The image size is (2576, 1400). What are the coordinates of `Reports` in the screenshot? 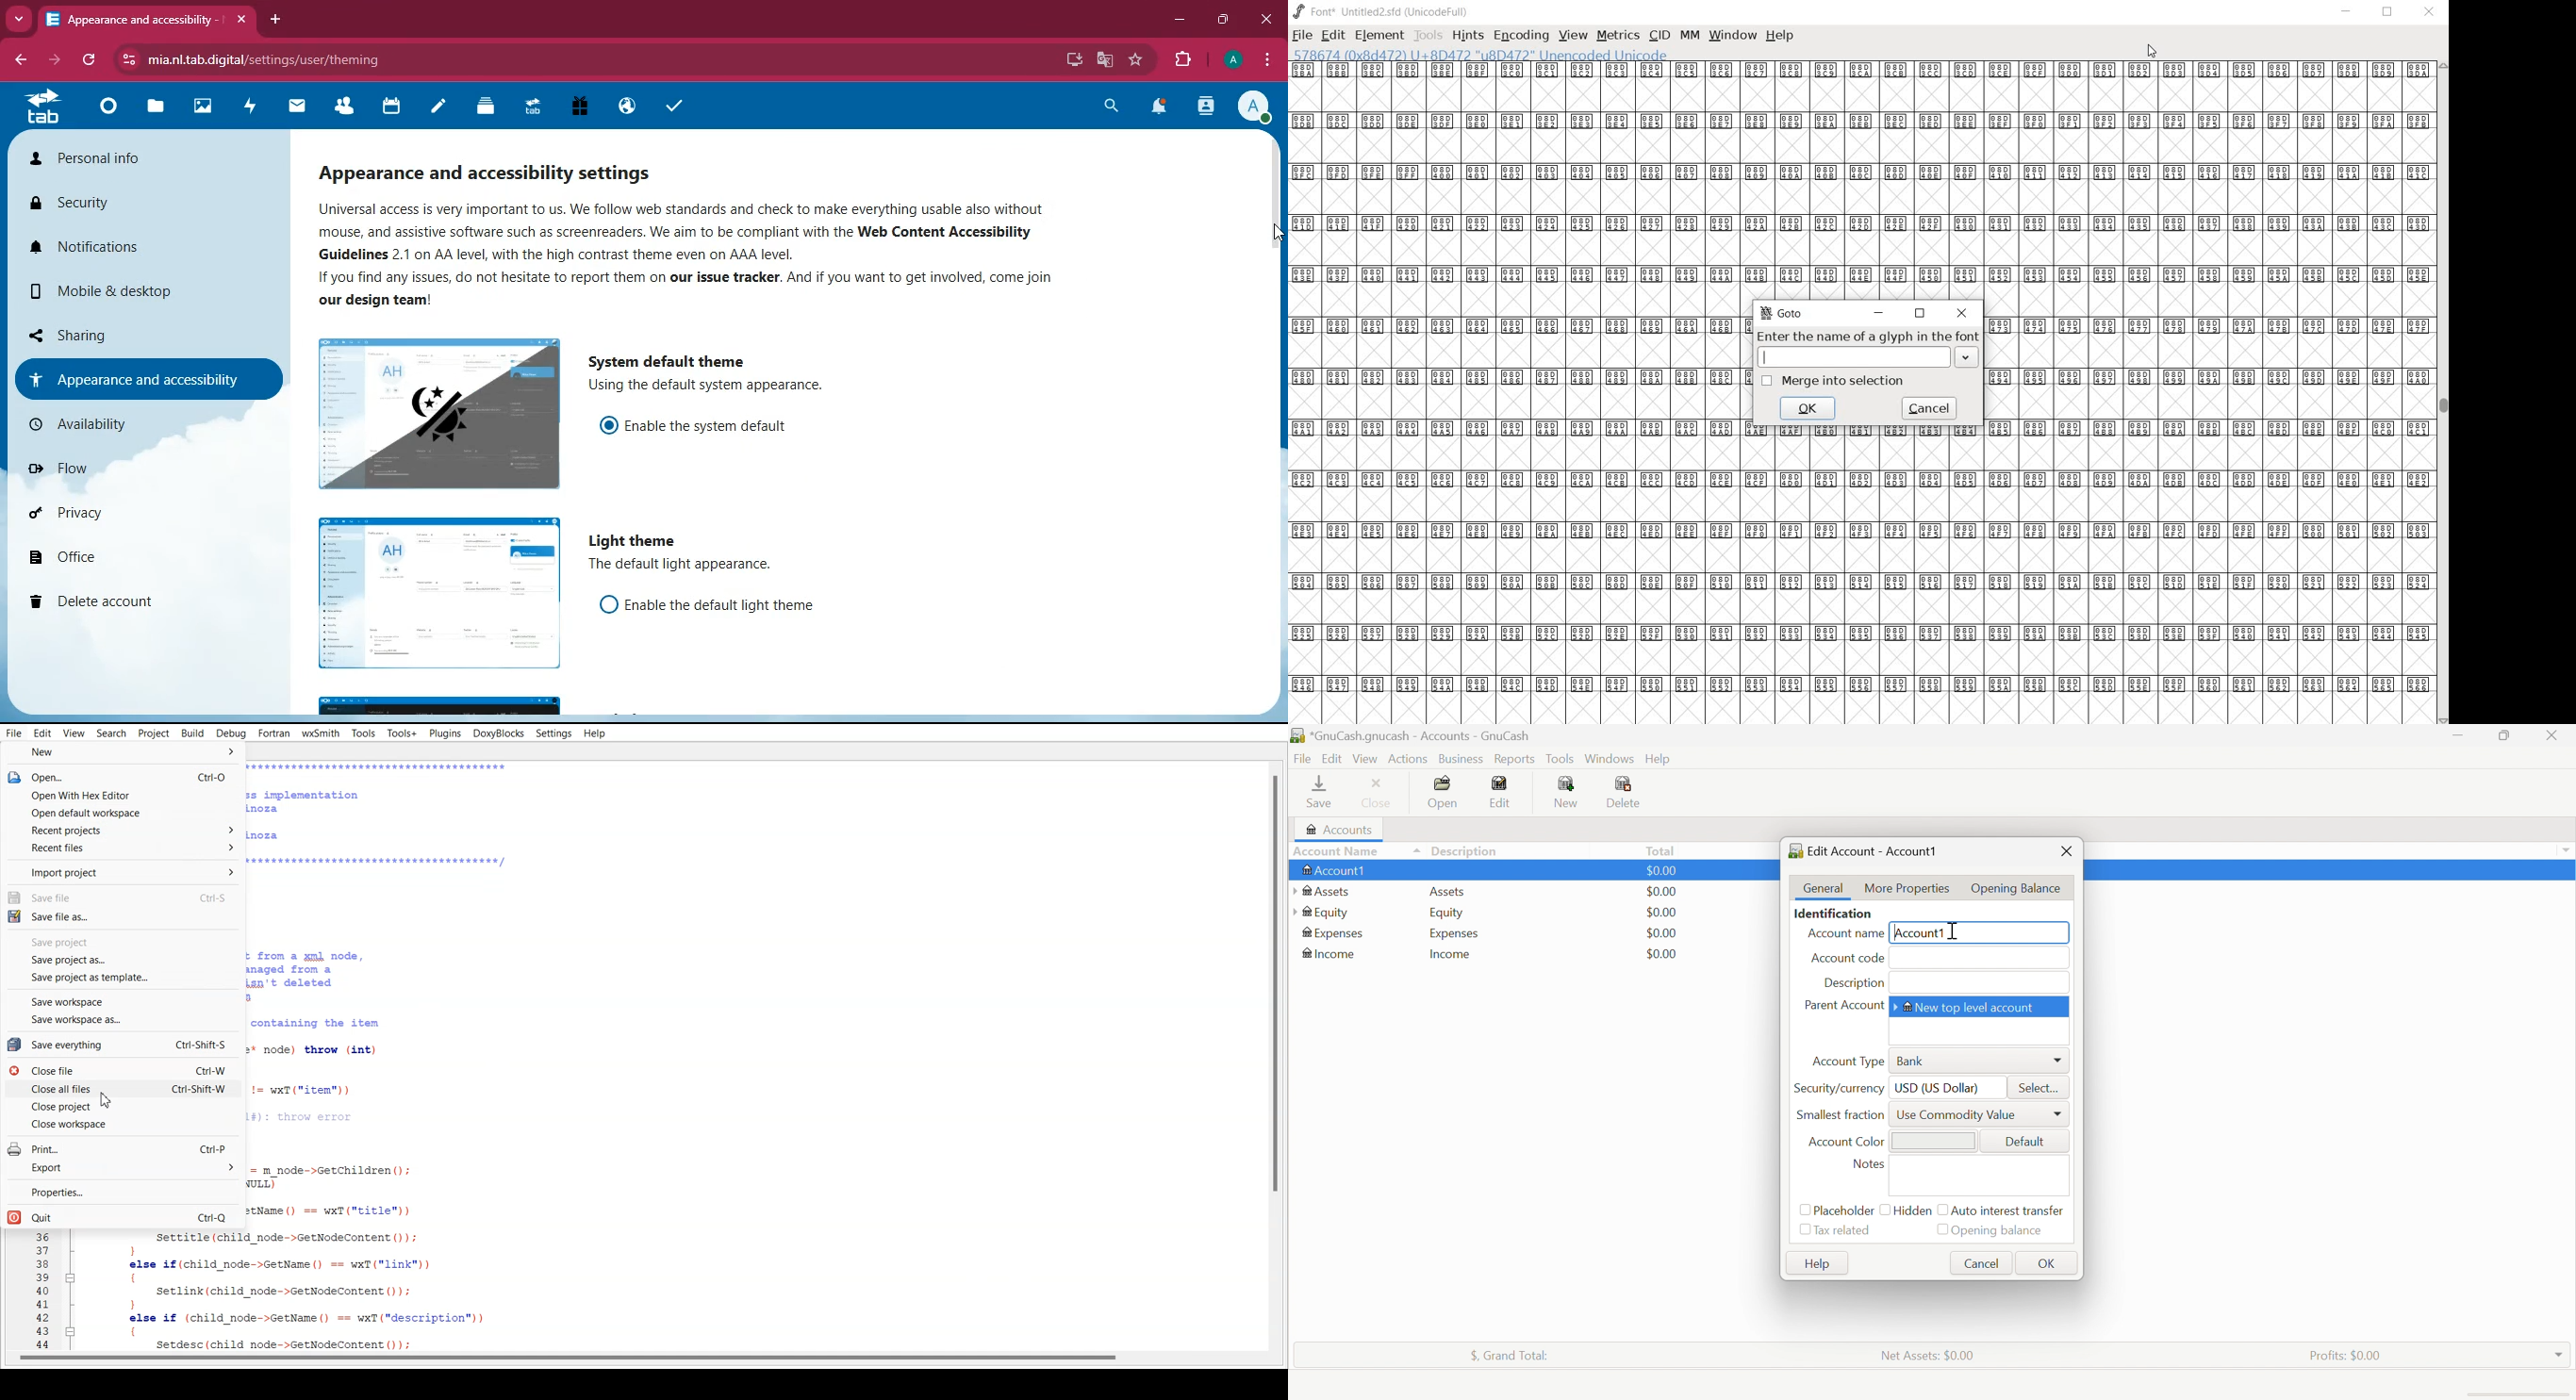 It's located at (1515, 760).